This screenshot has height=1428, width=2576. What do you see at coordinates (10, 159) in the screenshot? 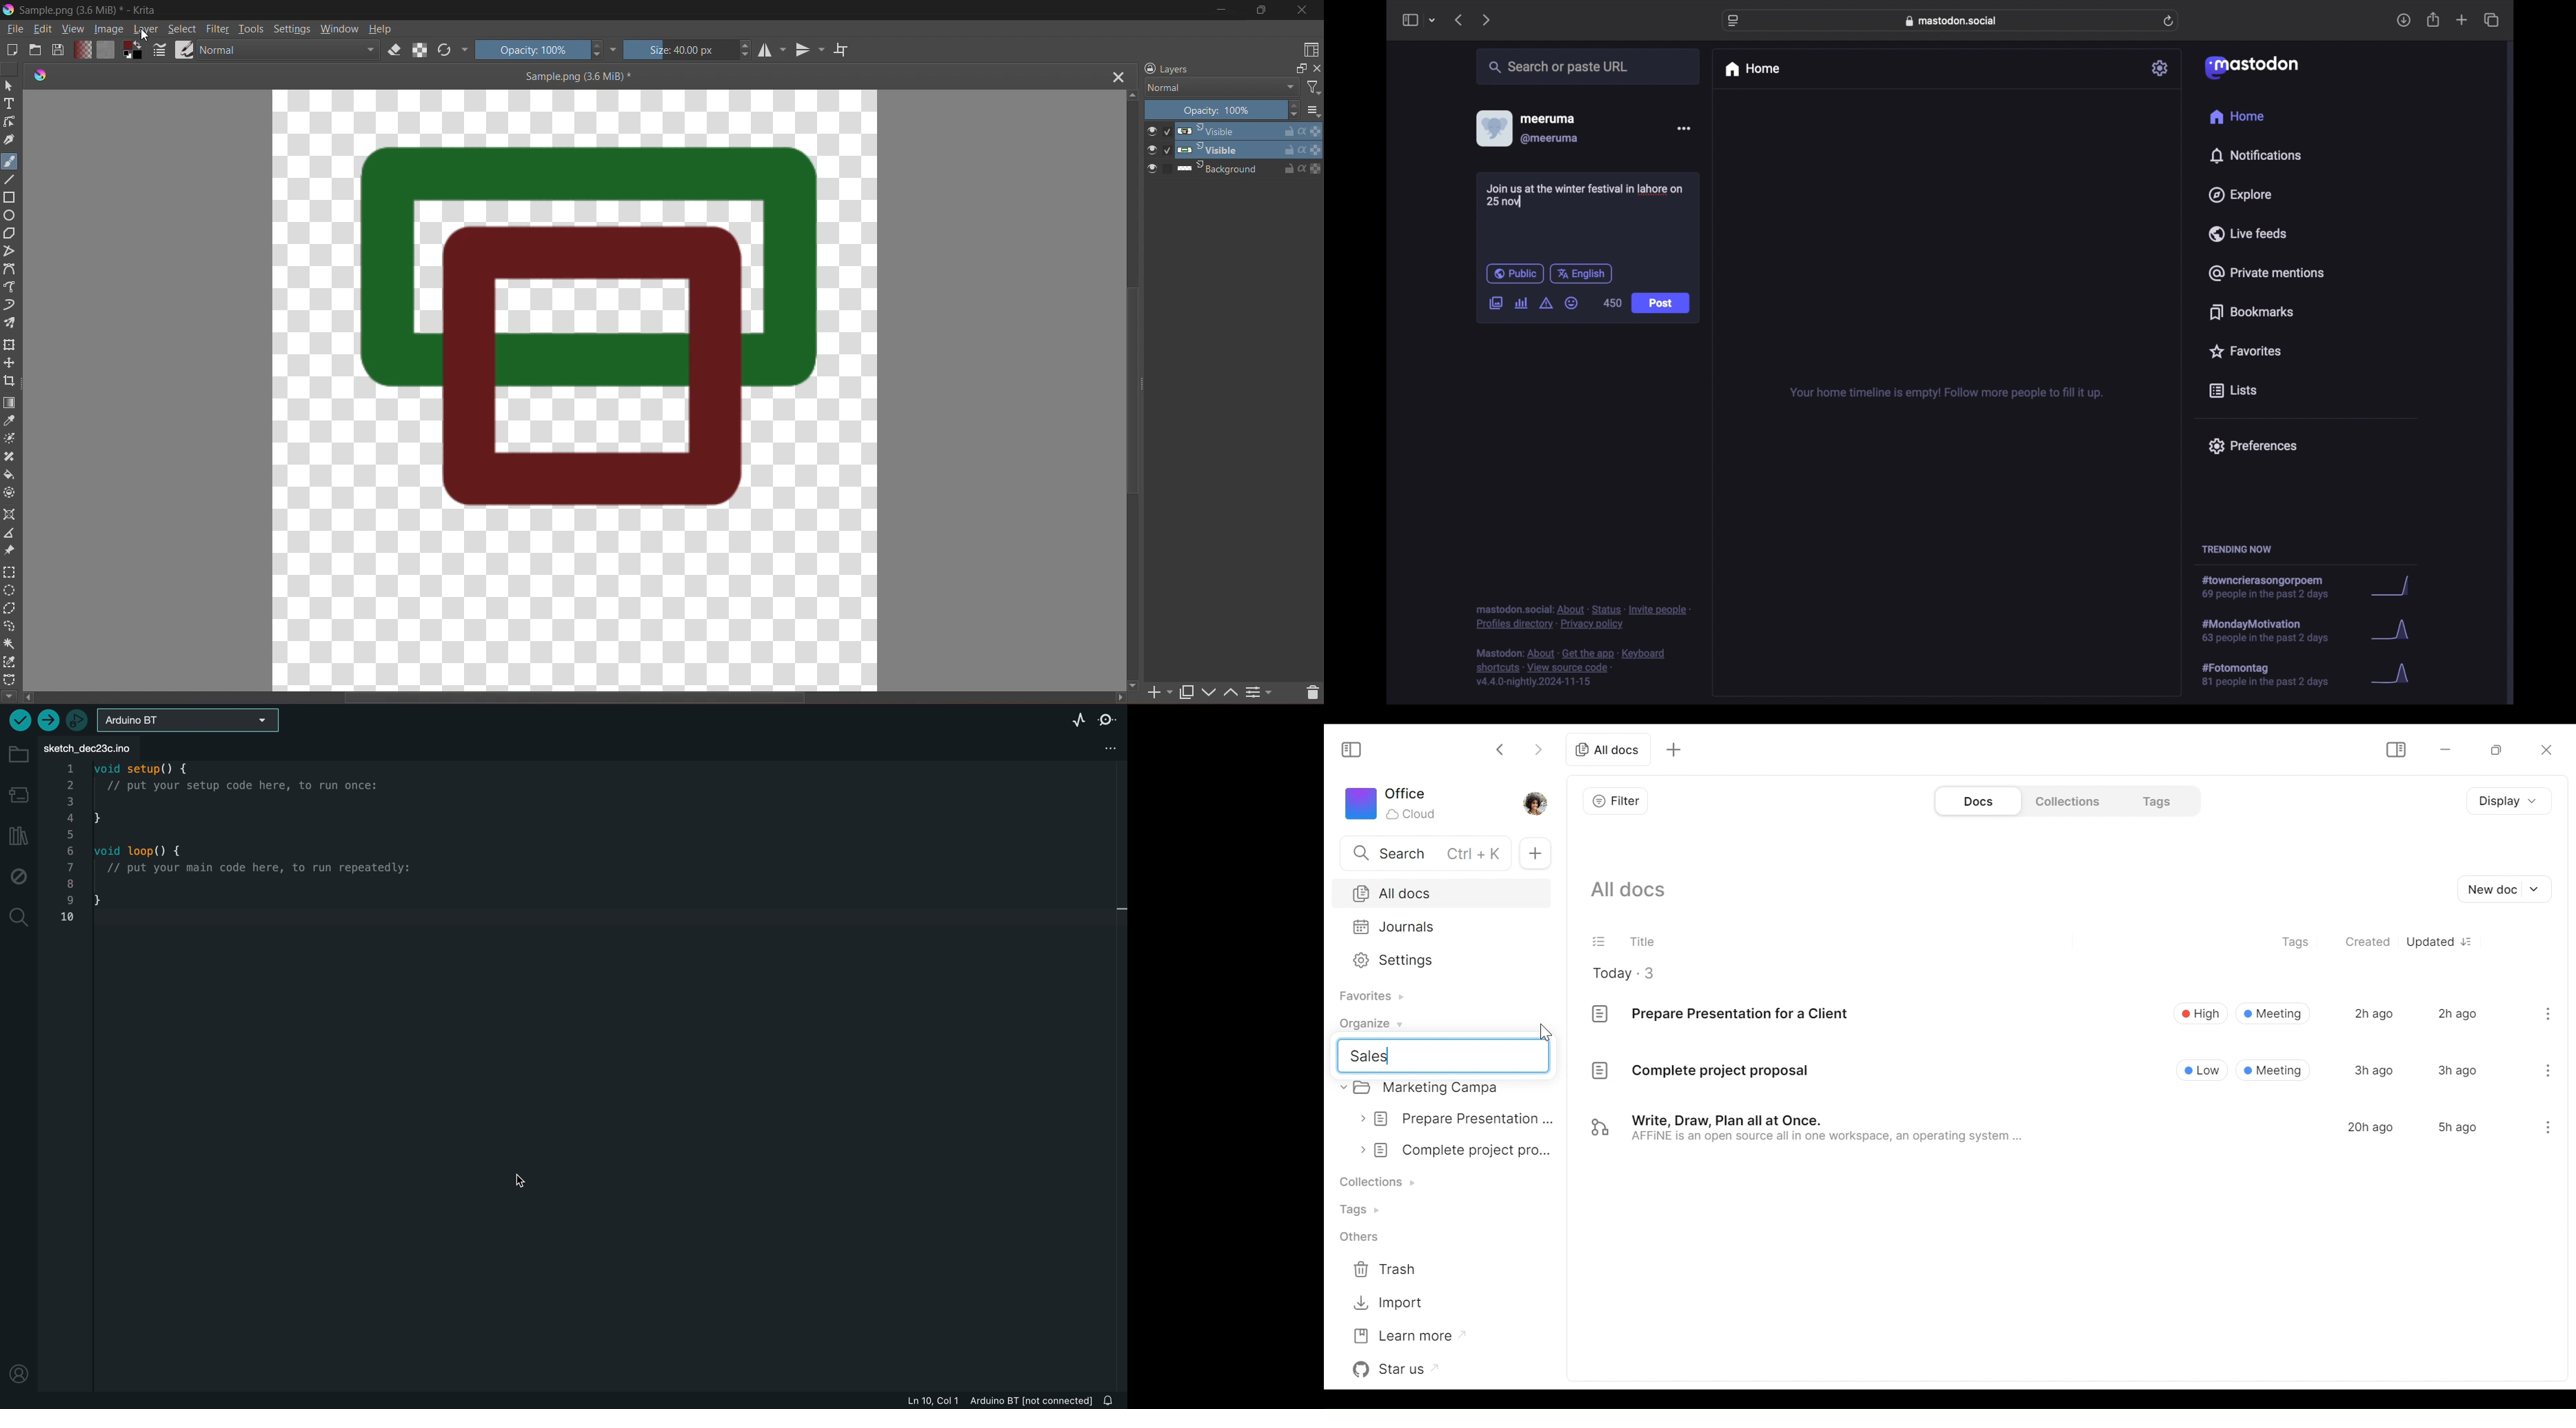
I see `Freehand Brush` at bounding box center [10, 159].